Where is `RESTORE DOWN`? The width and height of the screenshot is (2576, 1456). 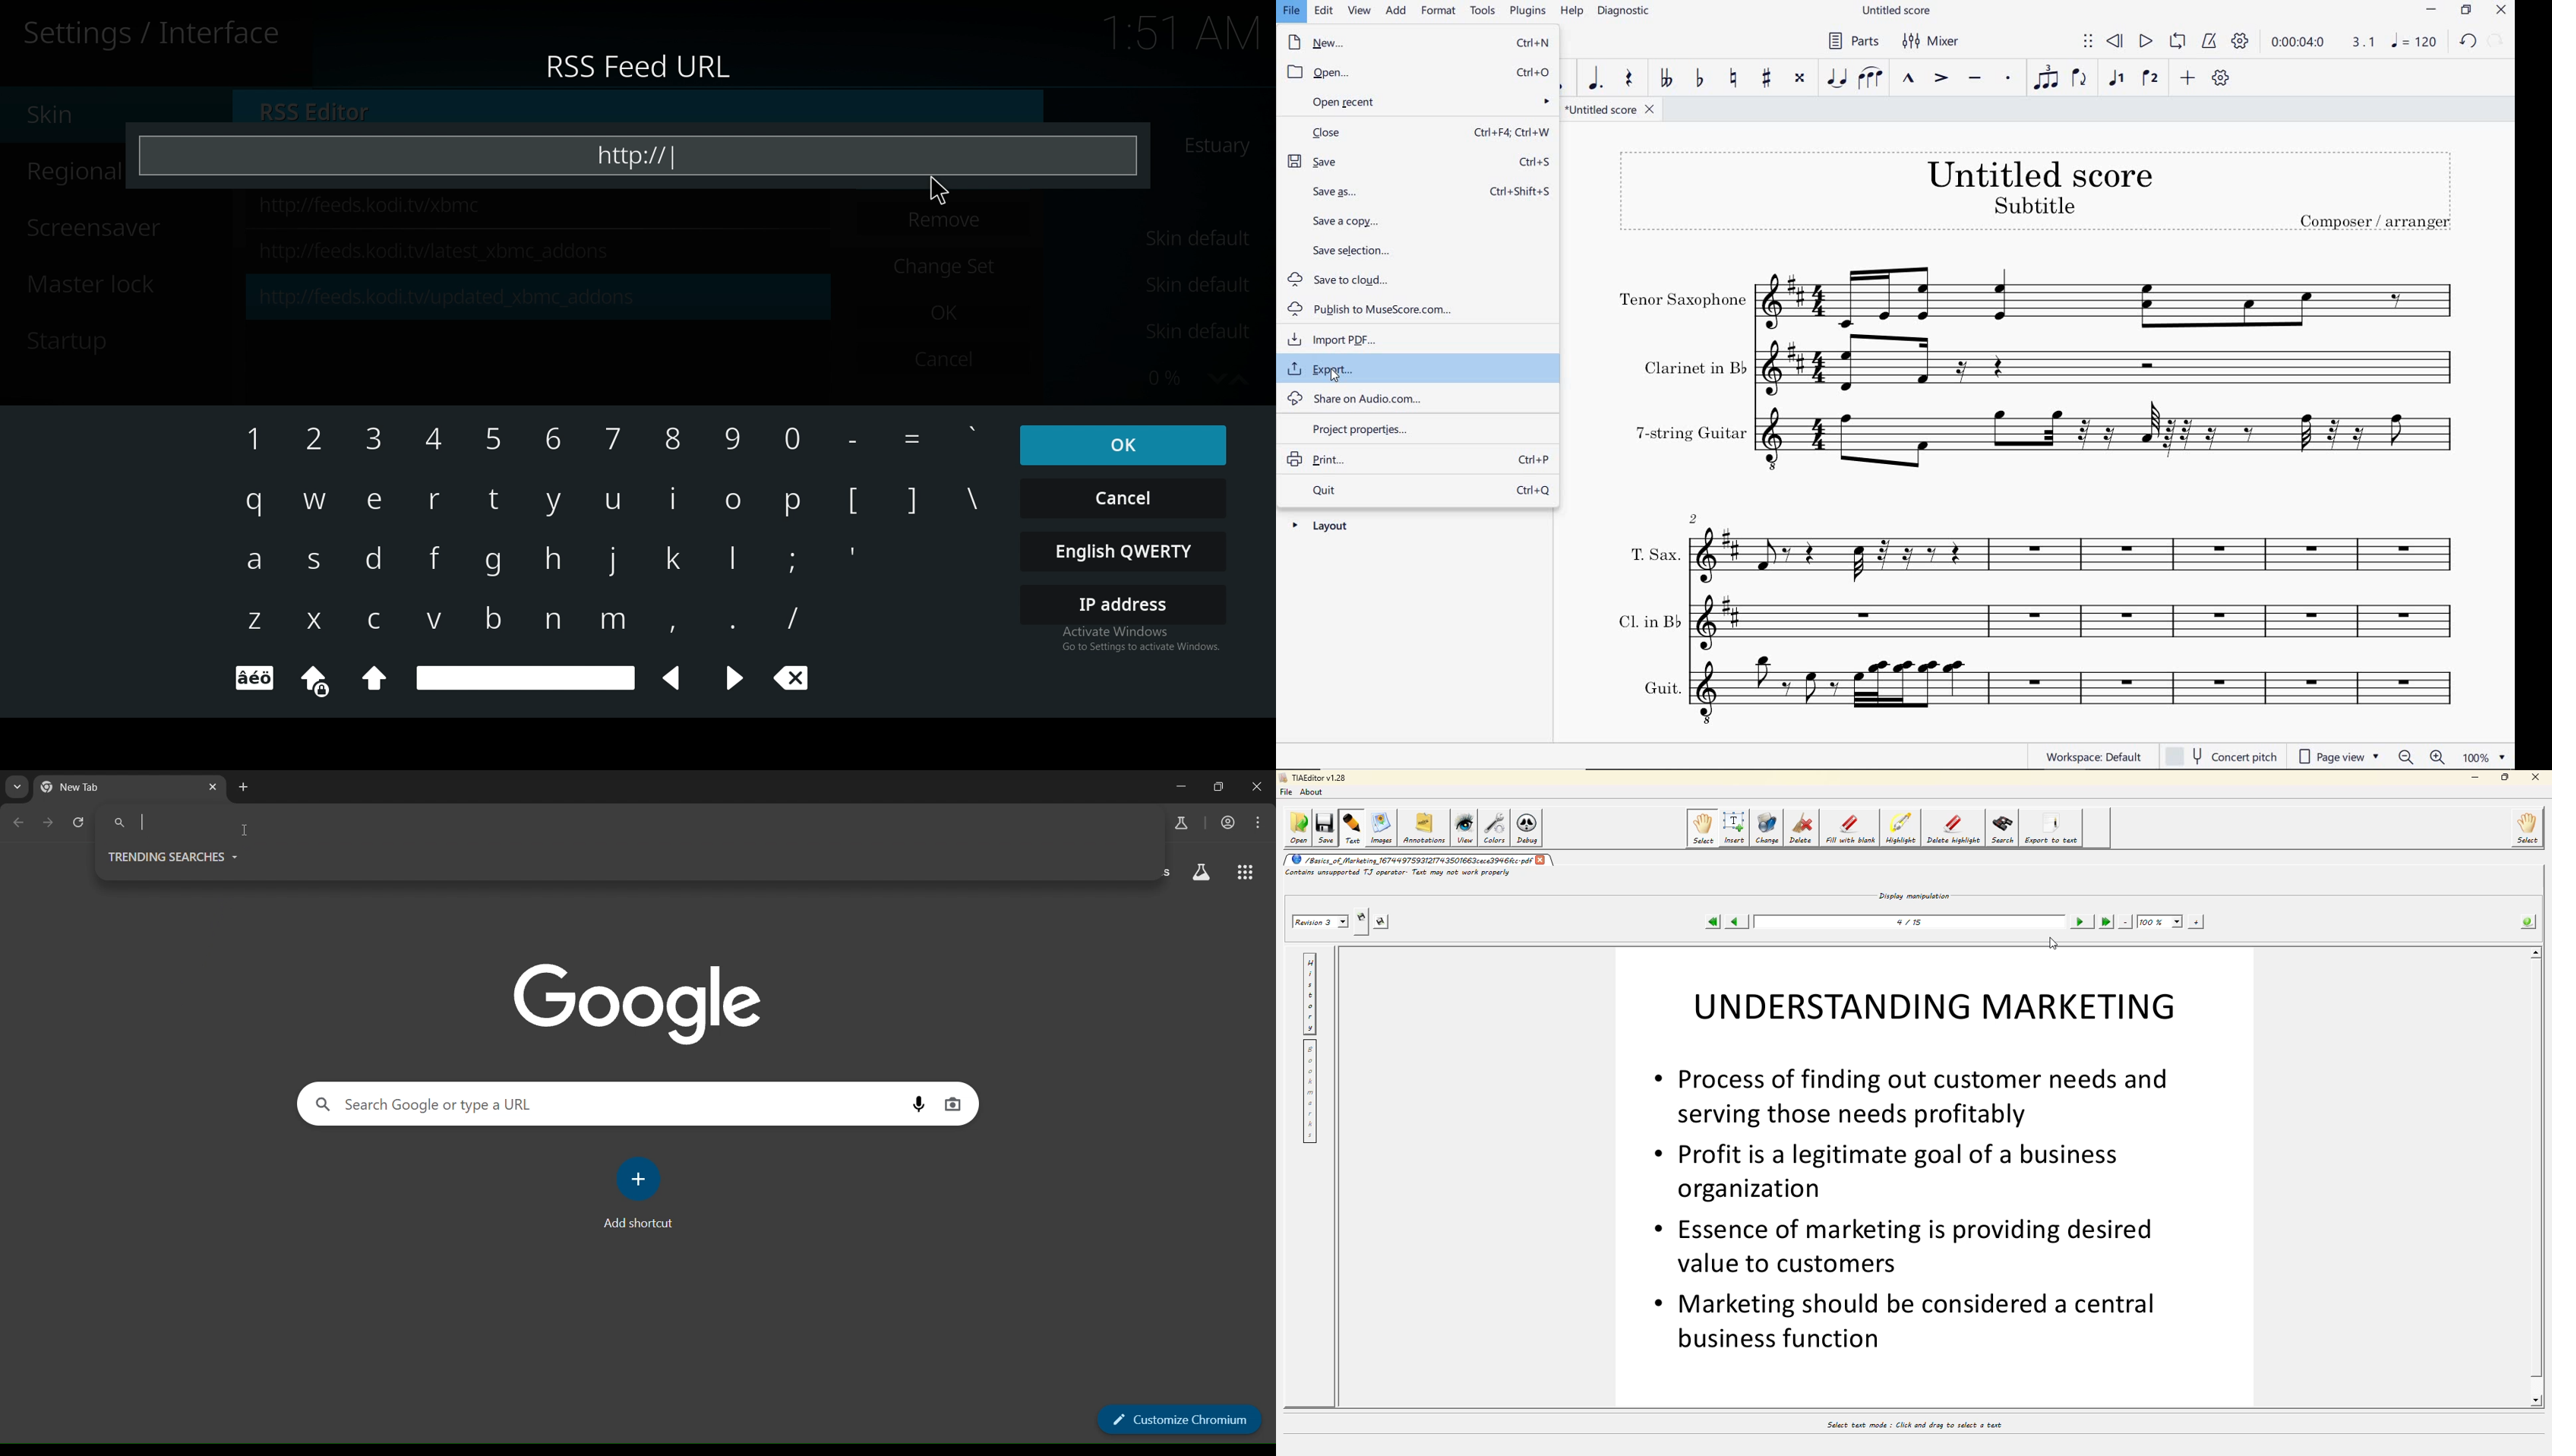 RESTORE DOWN is located at coordinates (2466, 11).